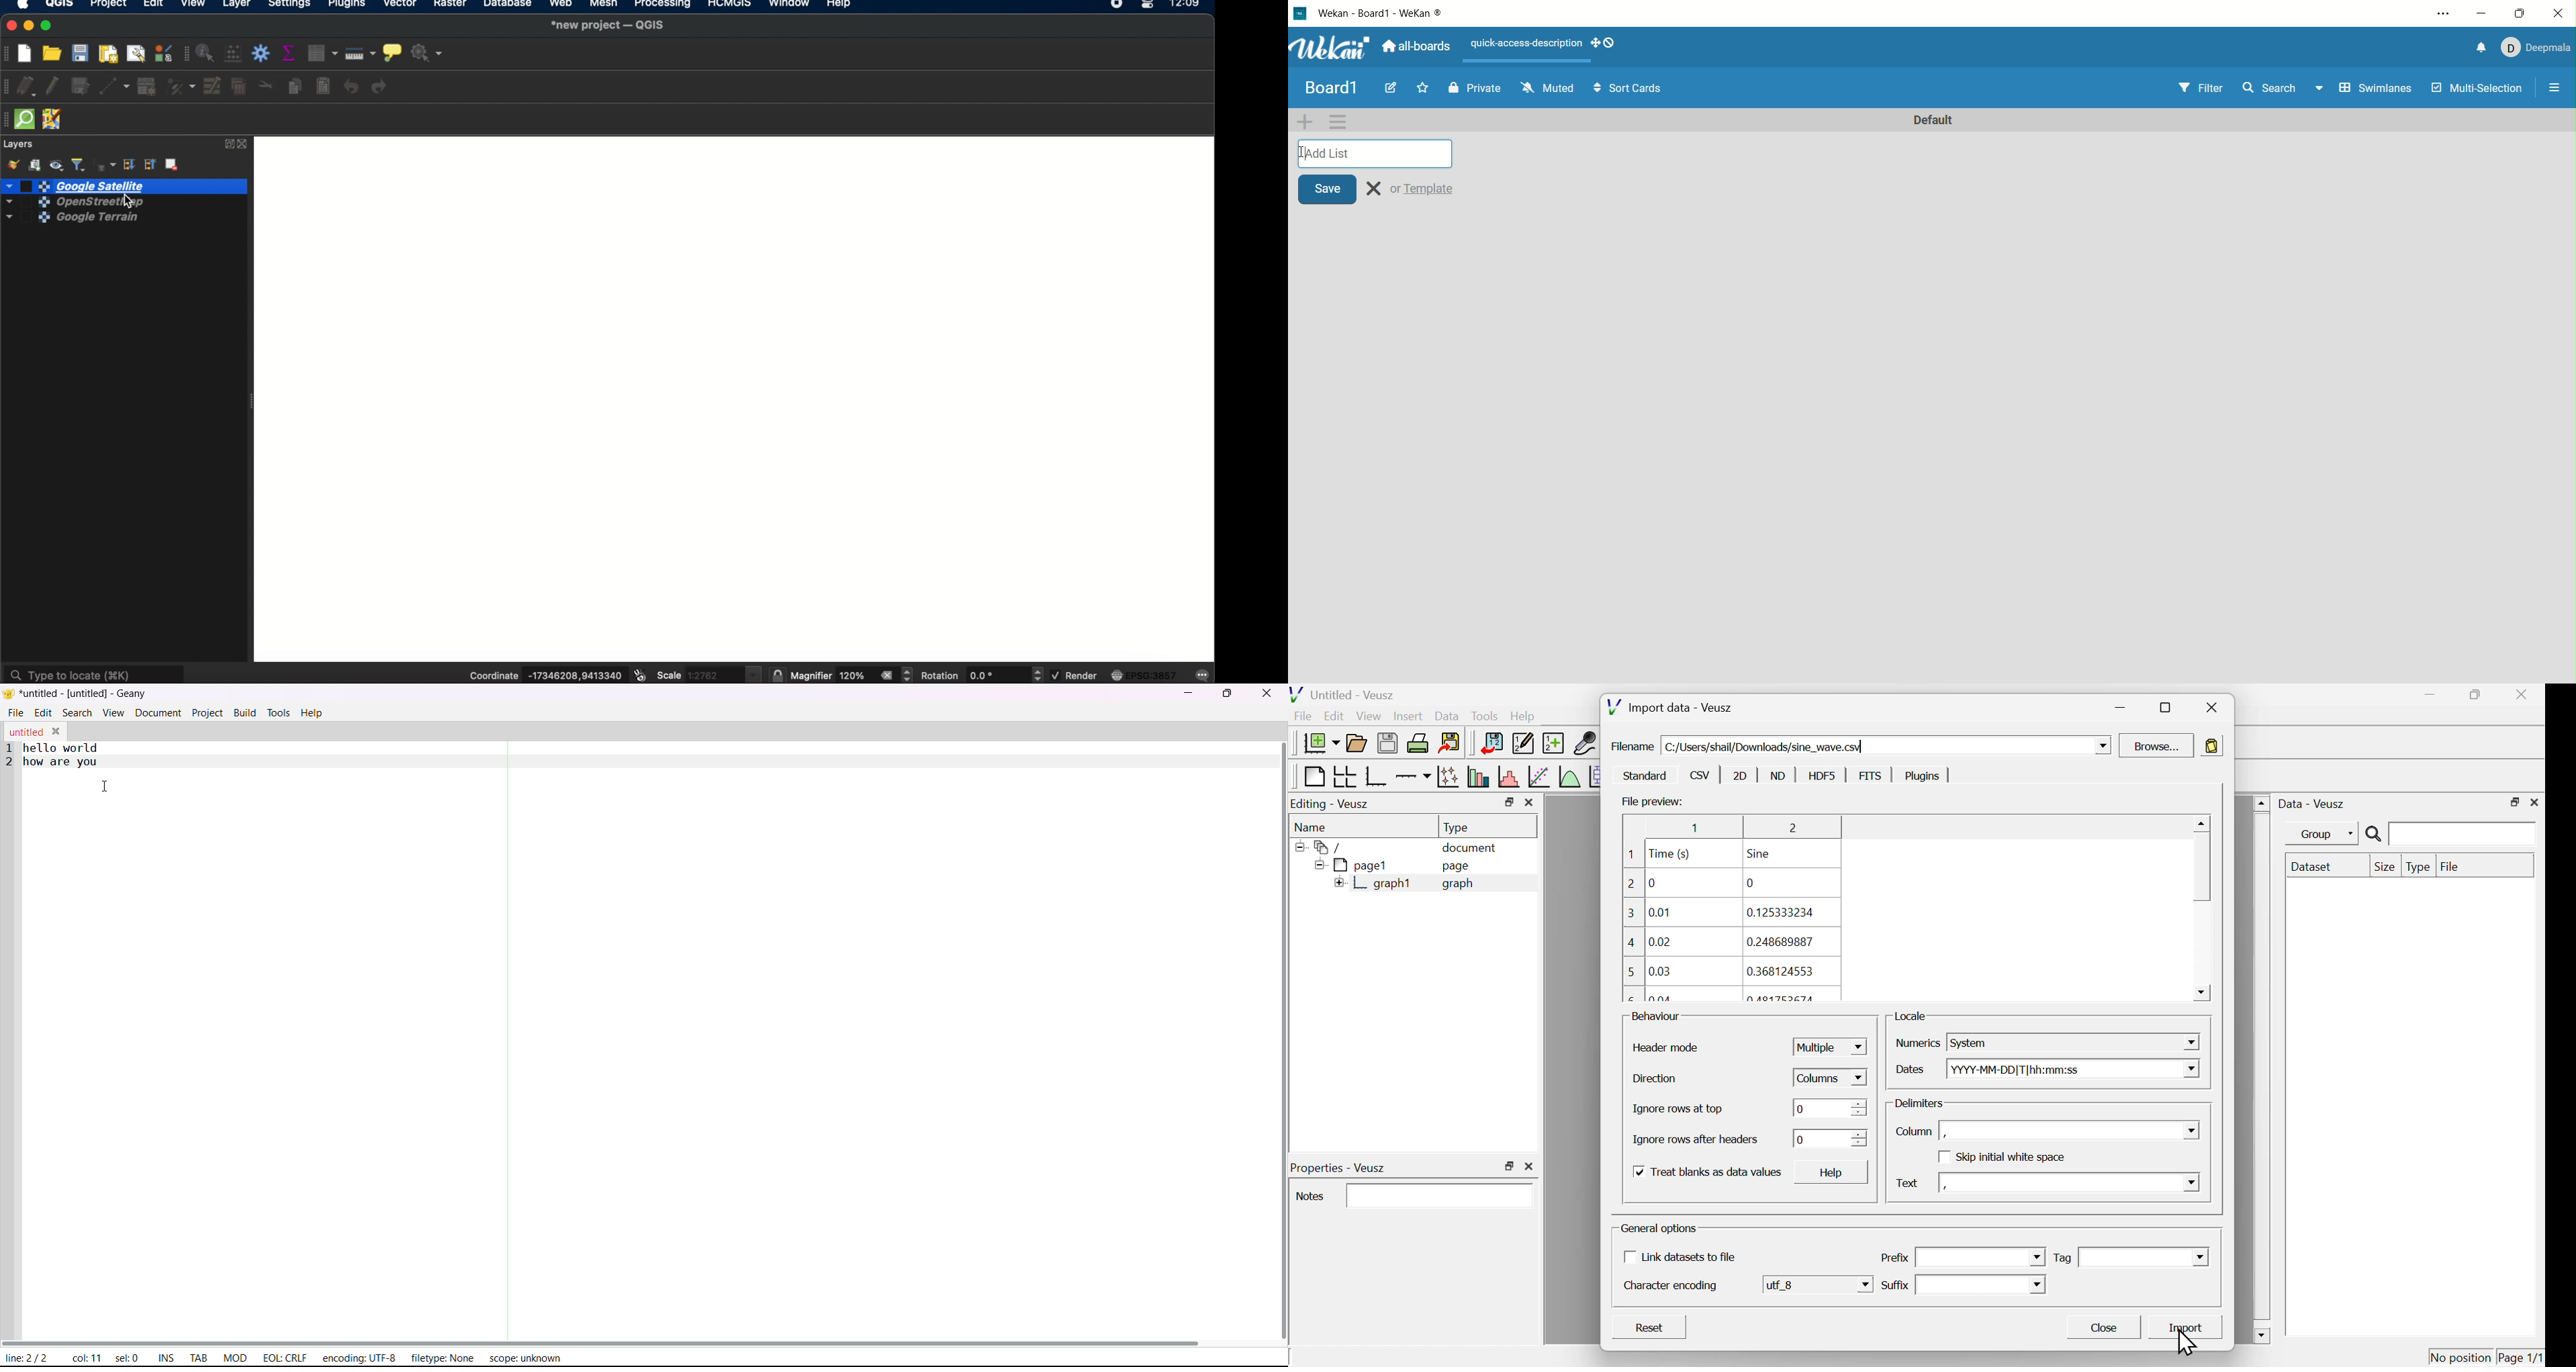 This screenshot has width=2576, height=1372. Describe the element at coordinates (348, 5) in the screenshot. I see `plugins` at that location.